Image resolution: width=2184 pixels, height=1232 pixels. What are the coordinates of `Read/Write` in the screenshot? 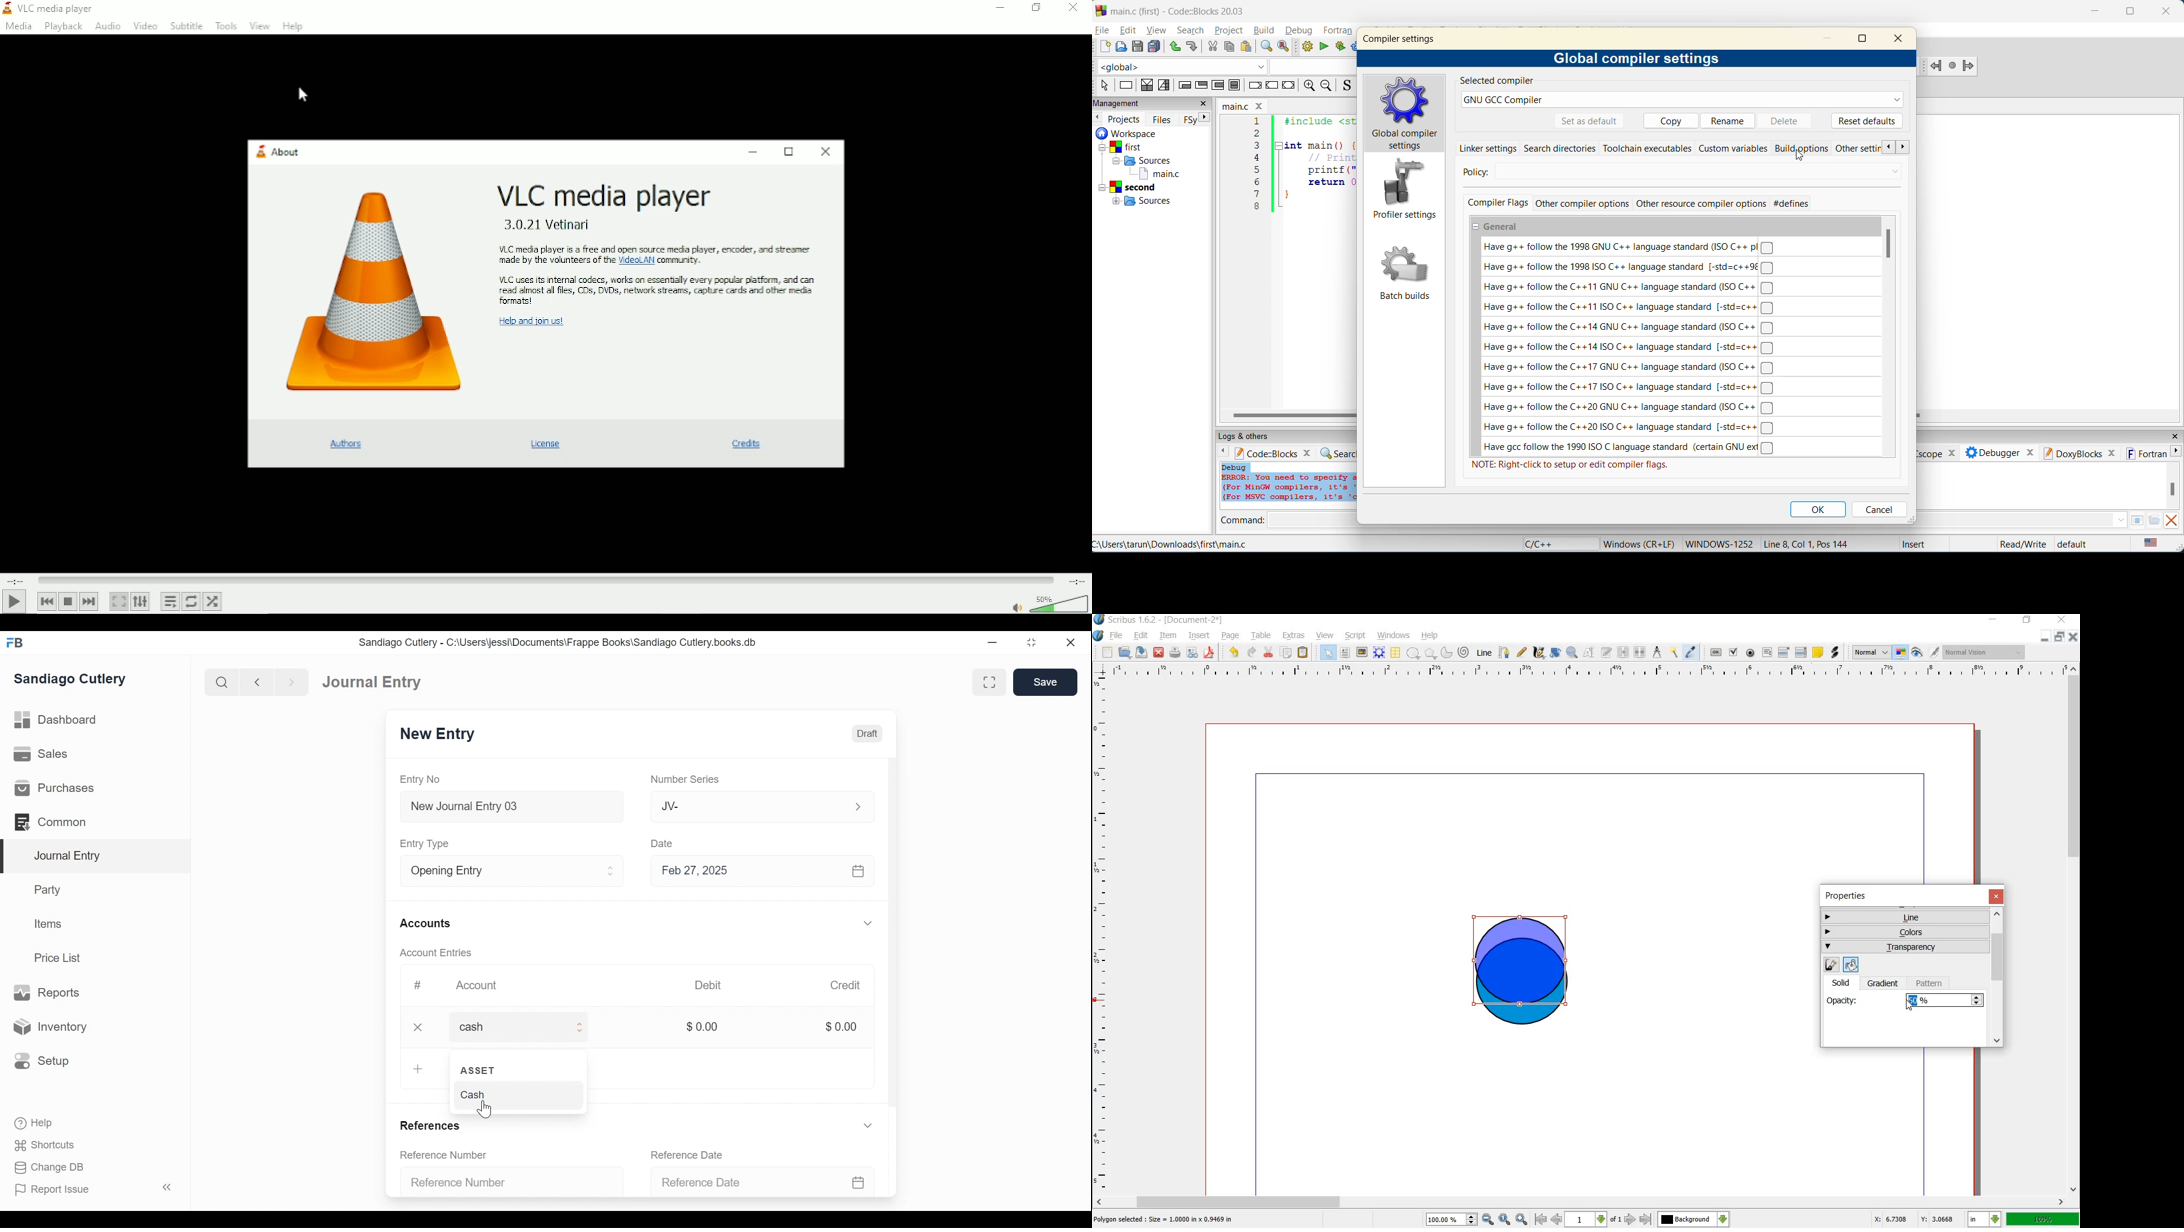 It's located at (2022, 544).